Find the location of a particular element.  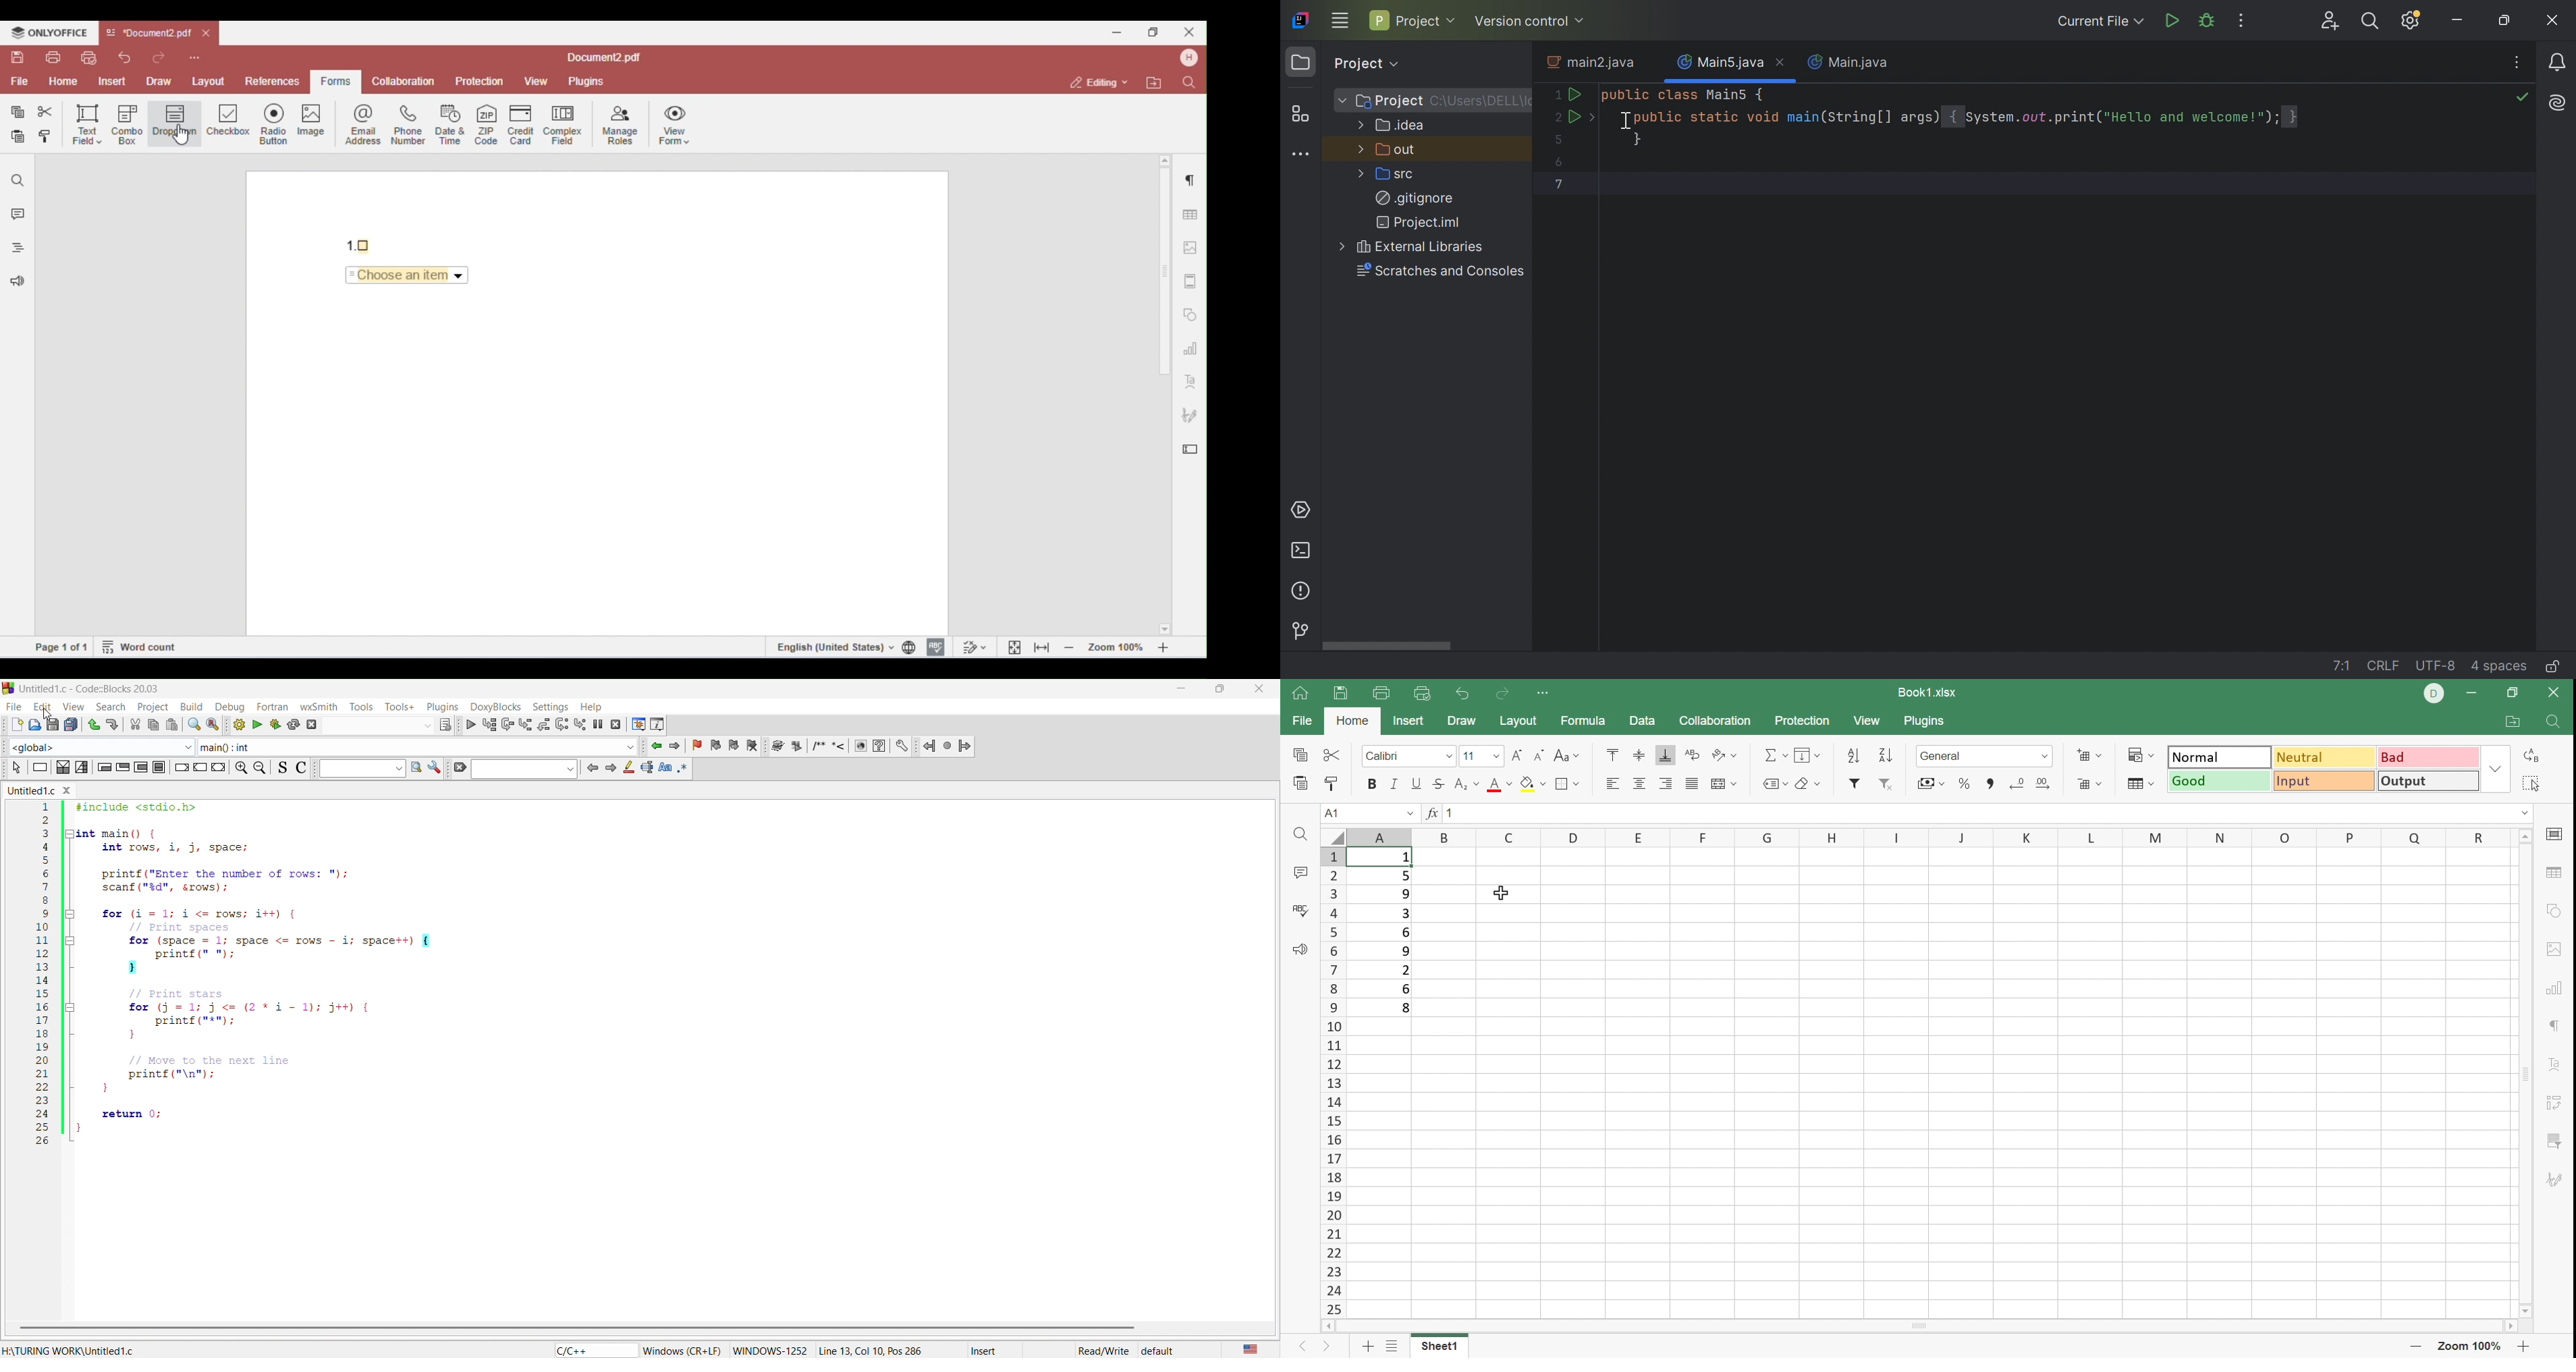

Layout is located at coordinates (1521, 721).